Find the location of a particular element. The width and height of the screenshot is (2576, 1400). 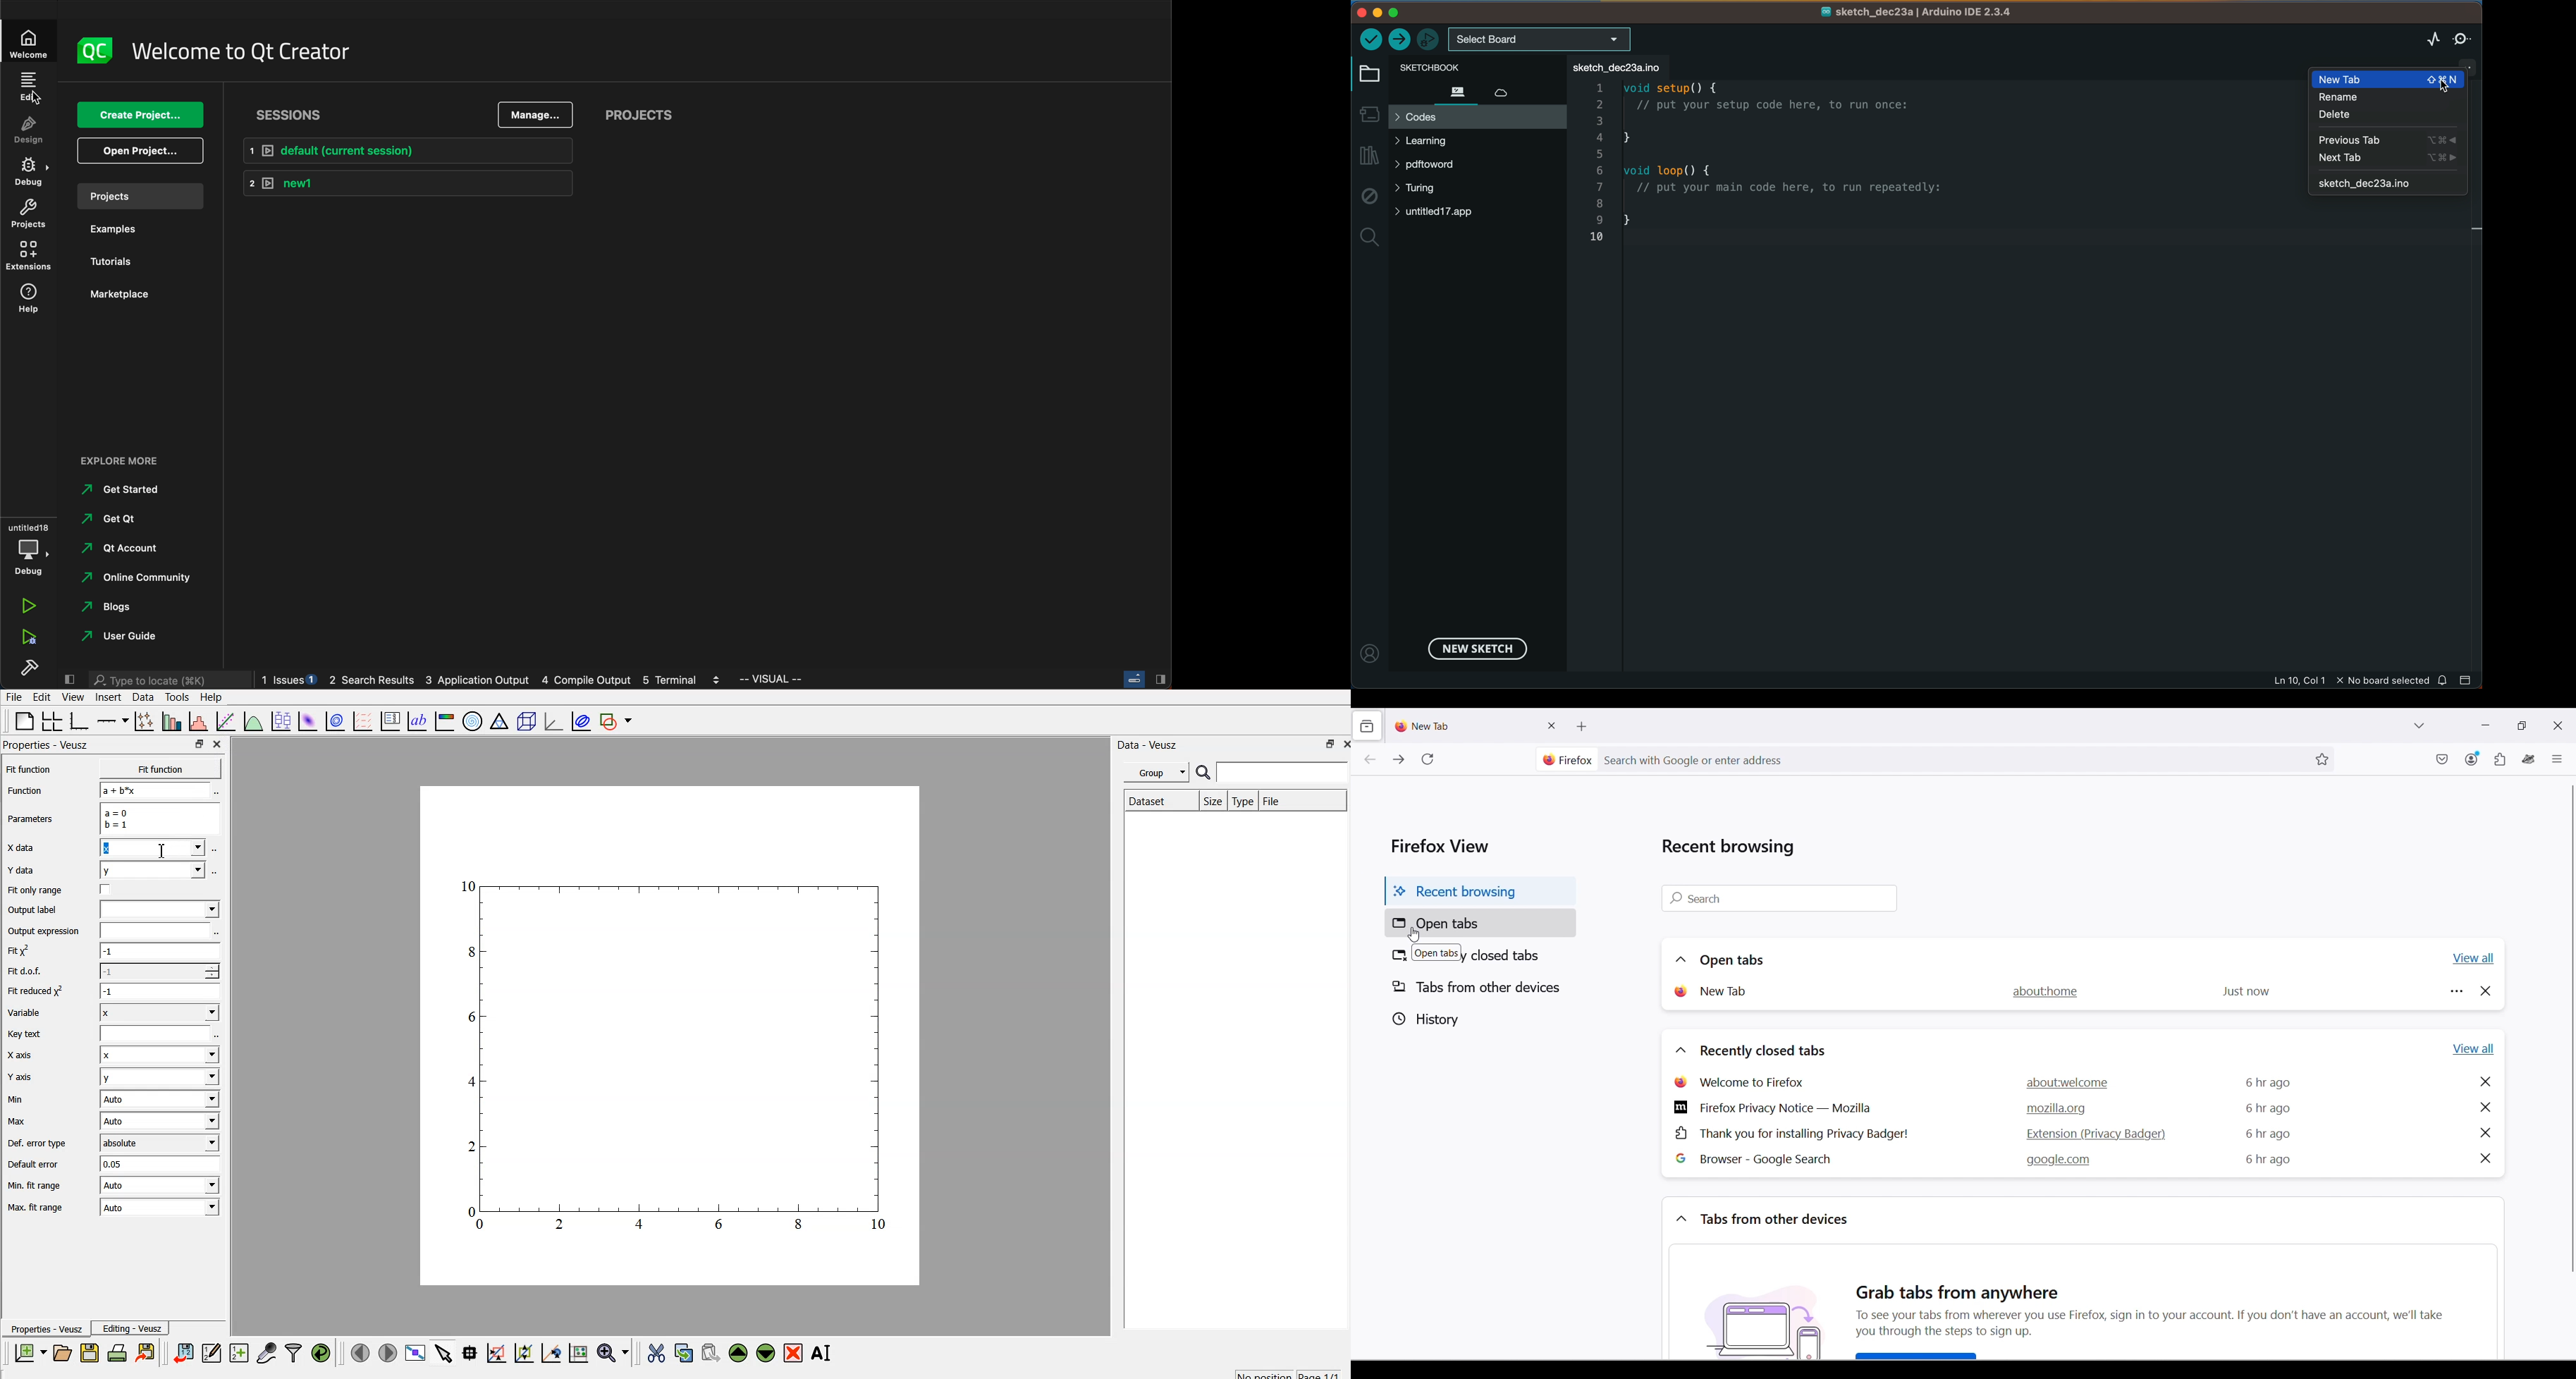

x  is located at coordinates (153, 848).